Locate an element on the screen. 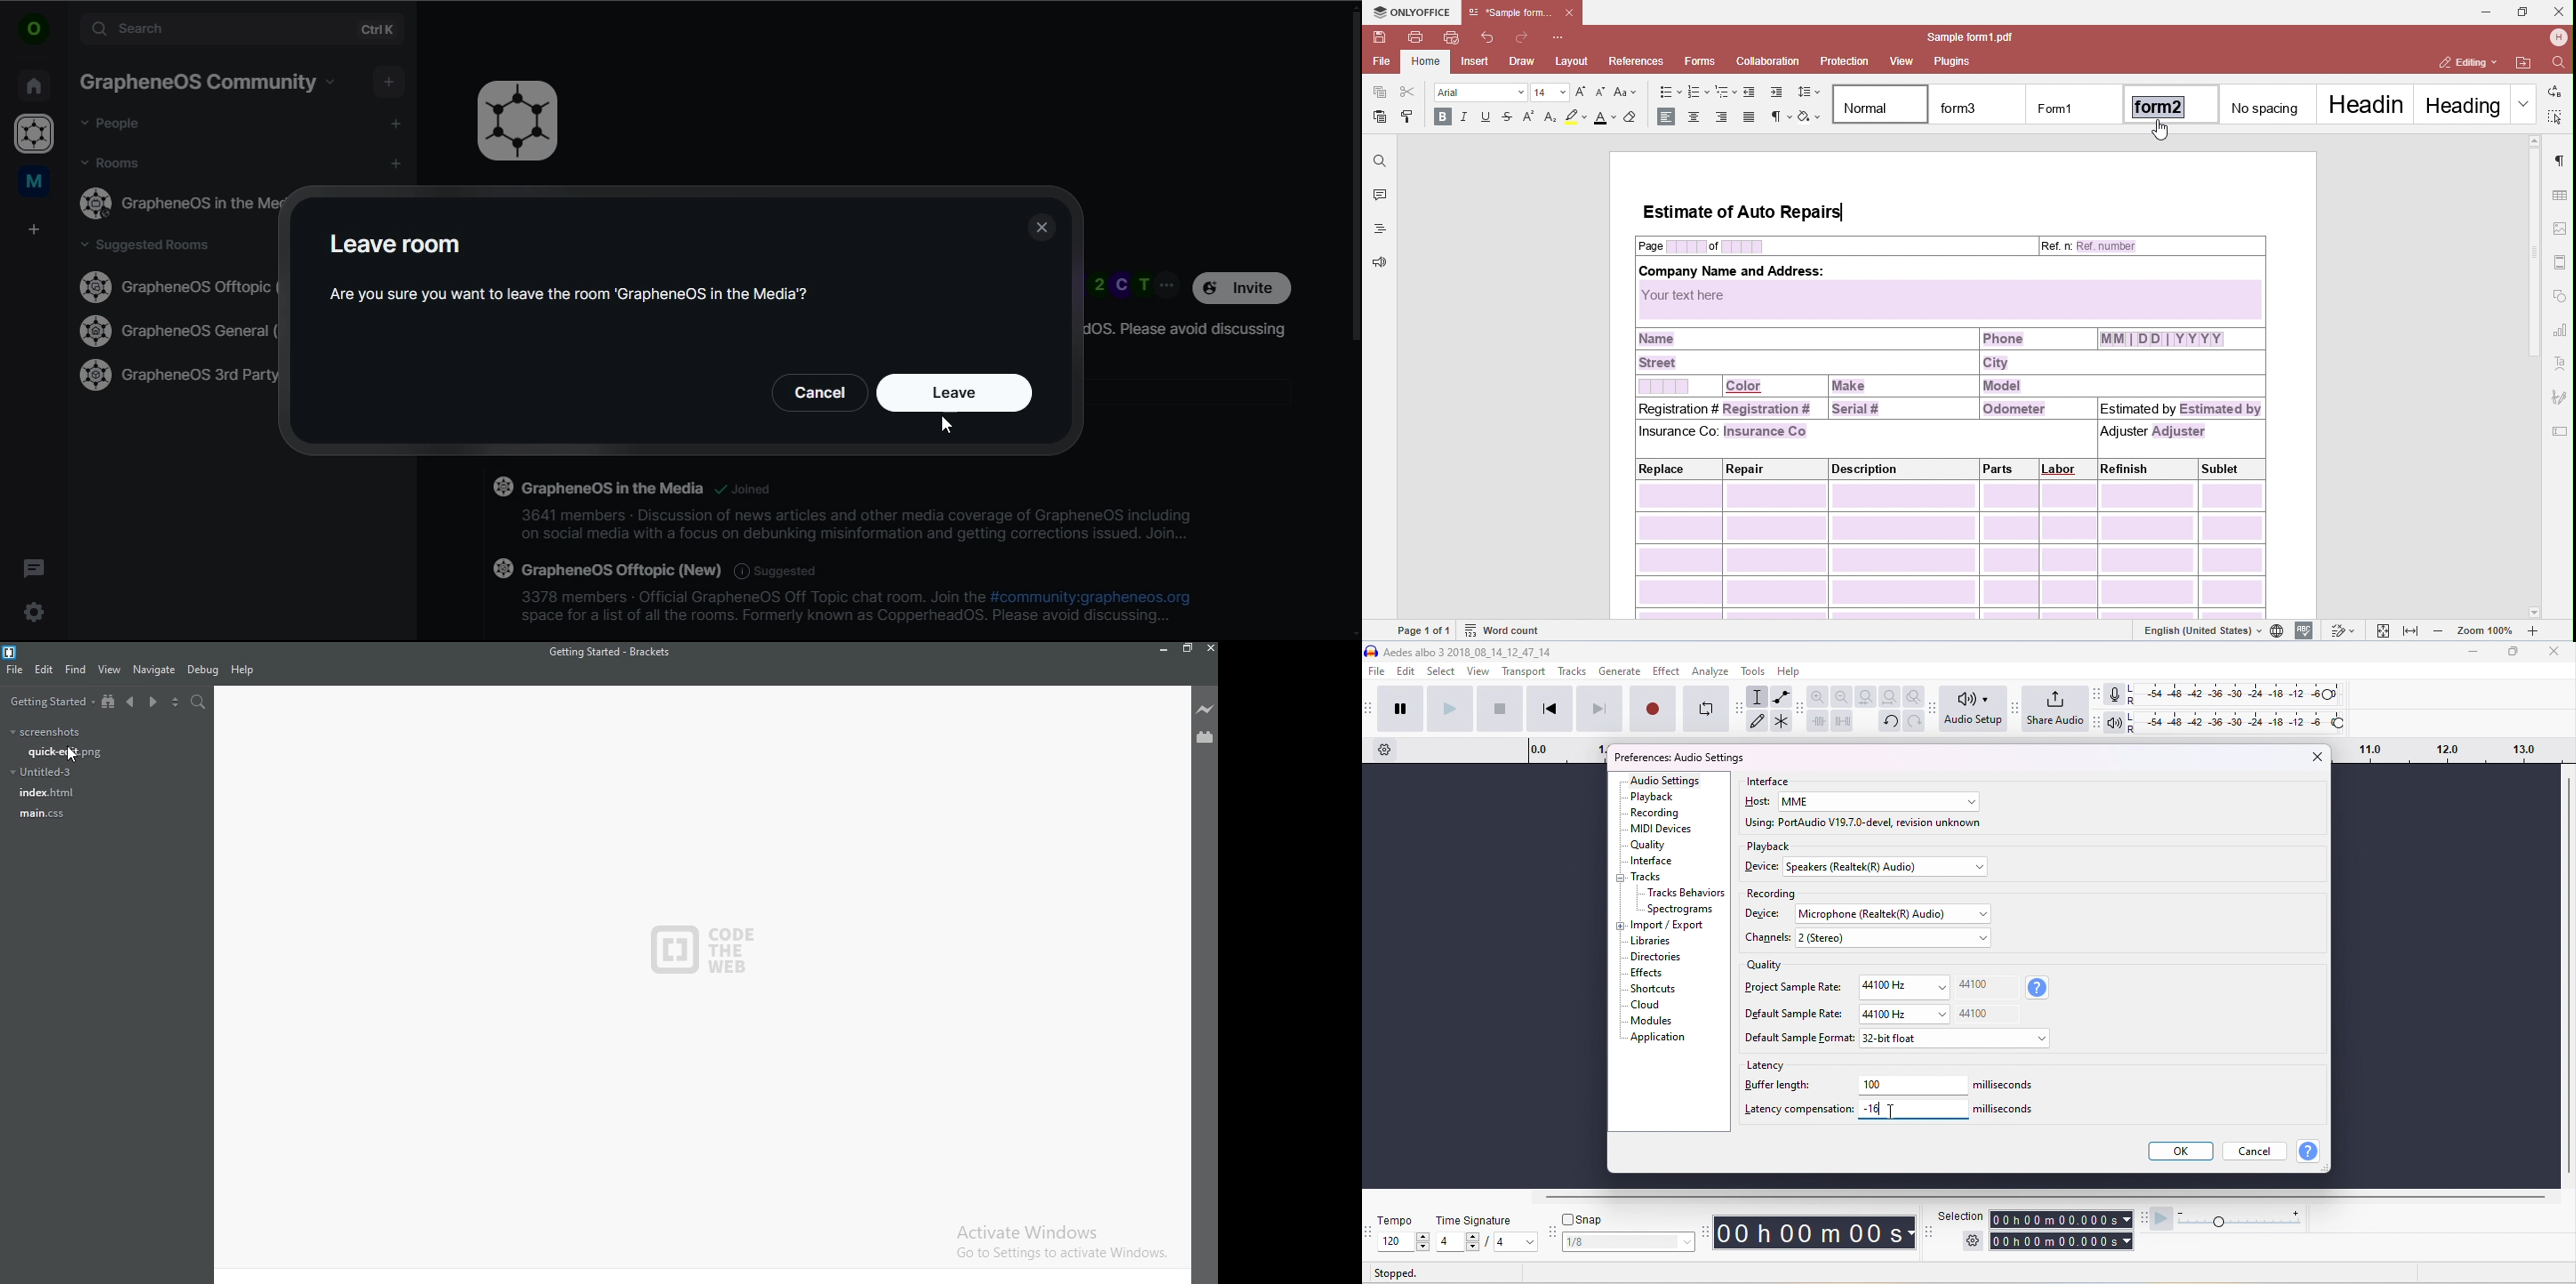 This screenshot has width=2576, height=1288. 100 is located at coordinates (1914, 1085).